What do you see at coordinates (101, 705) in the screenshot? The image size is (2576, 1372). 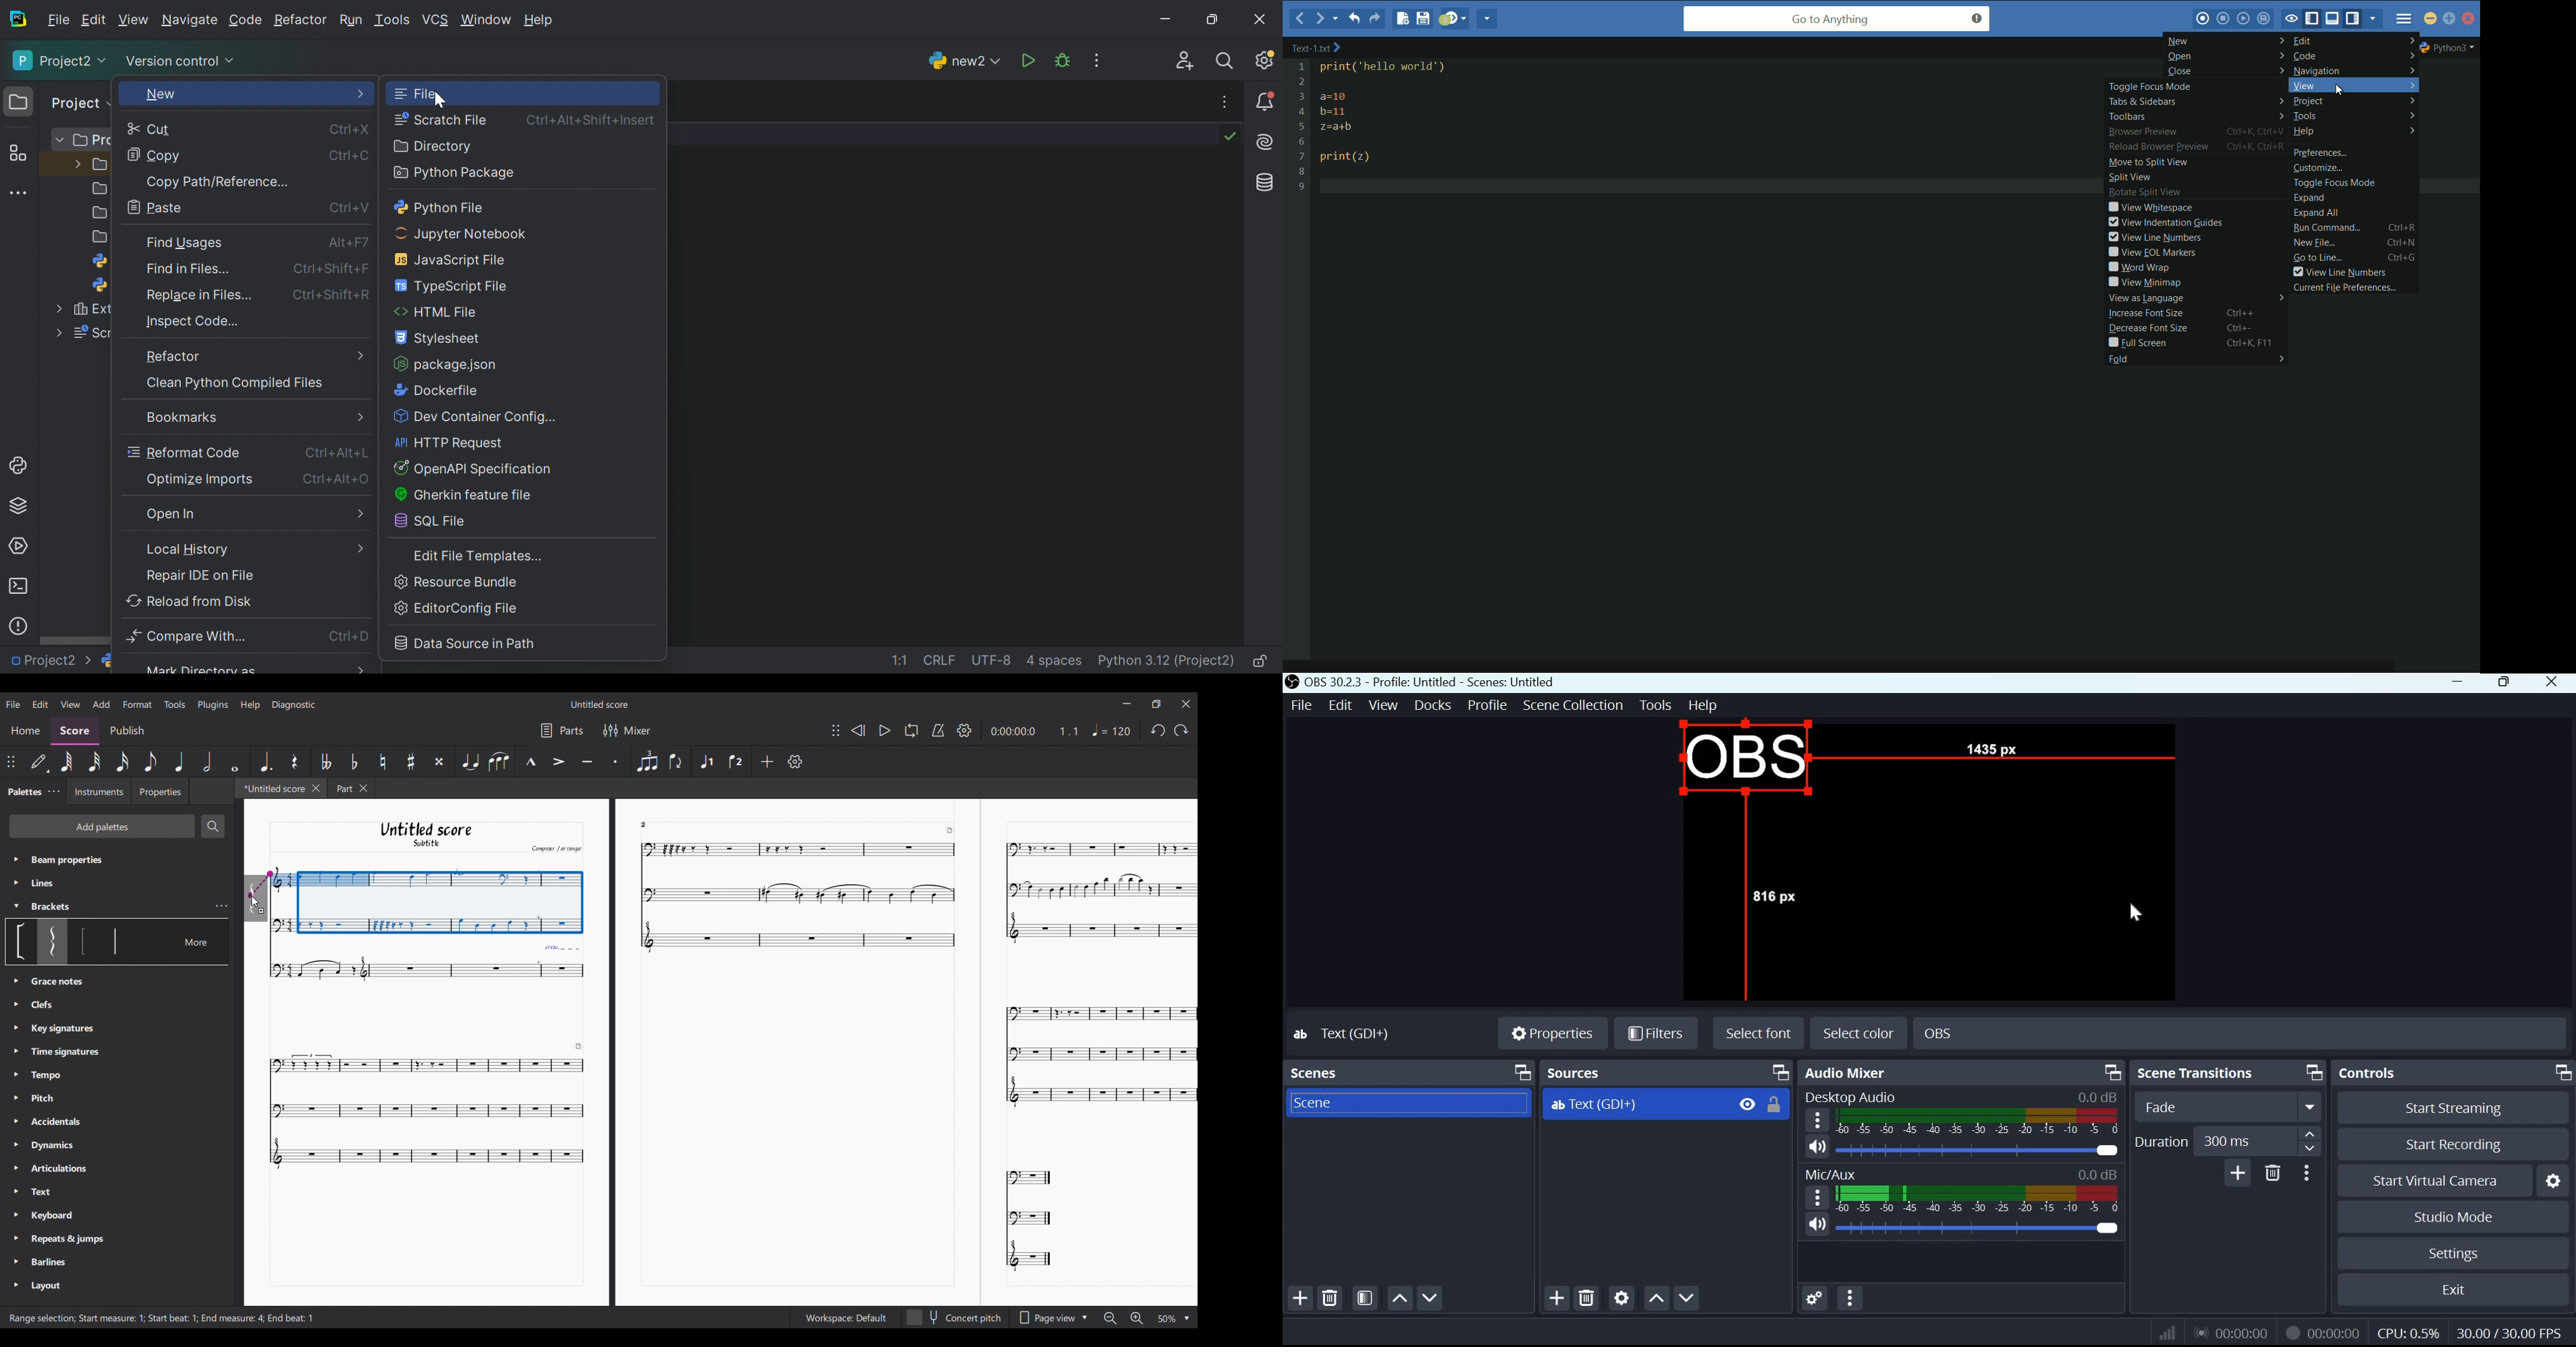 I see `Add` at bounding box center [101, 705].